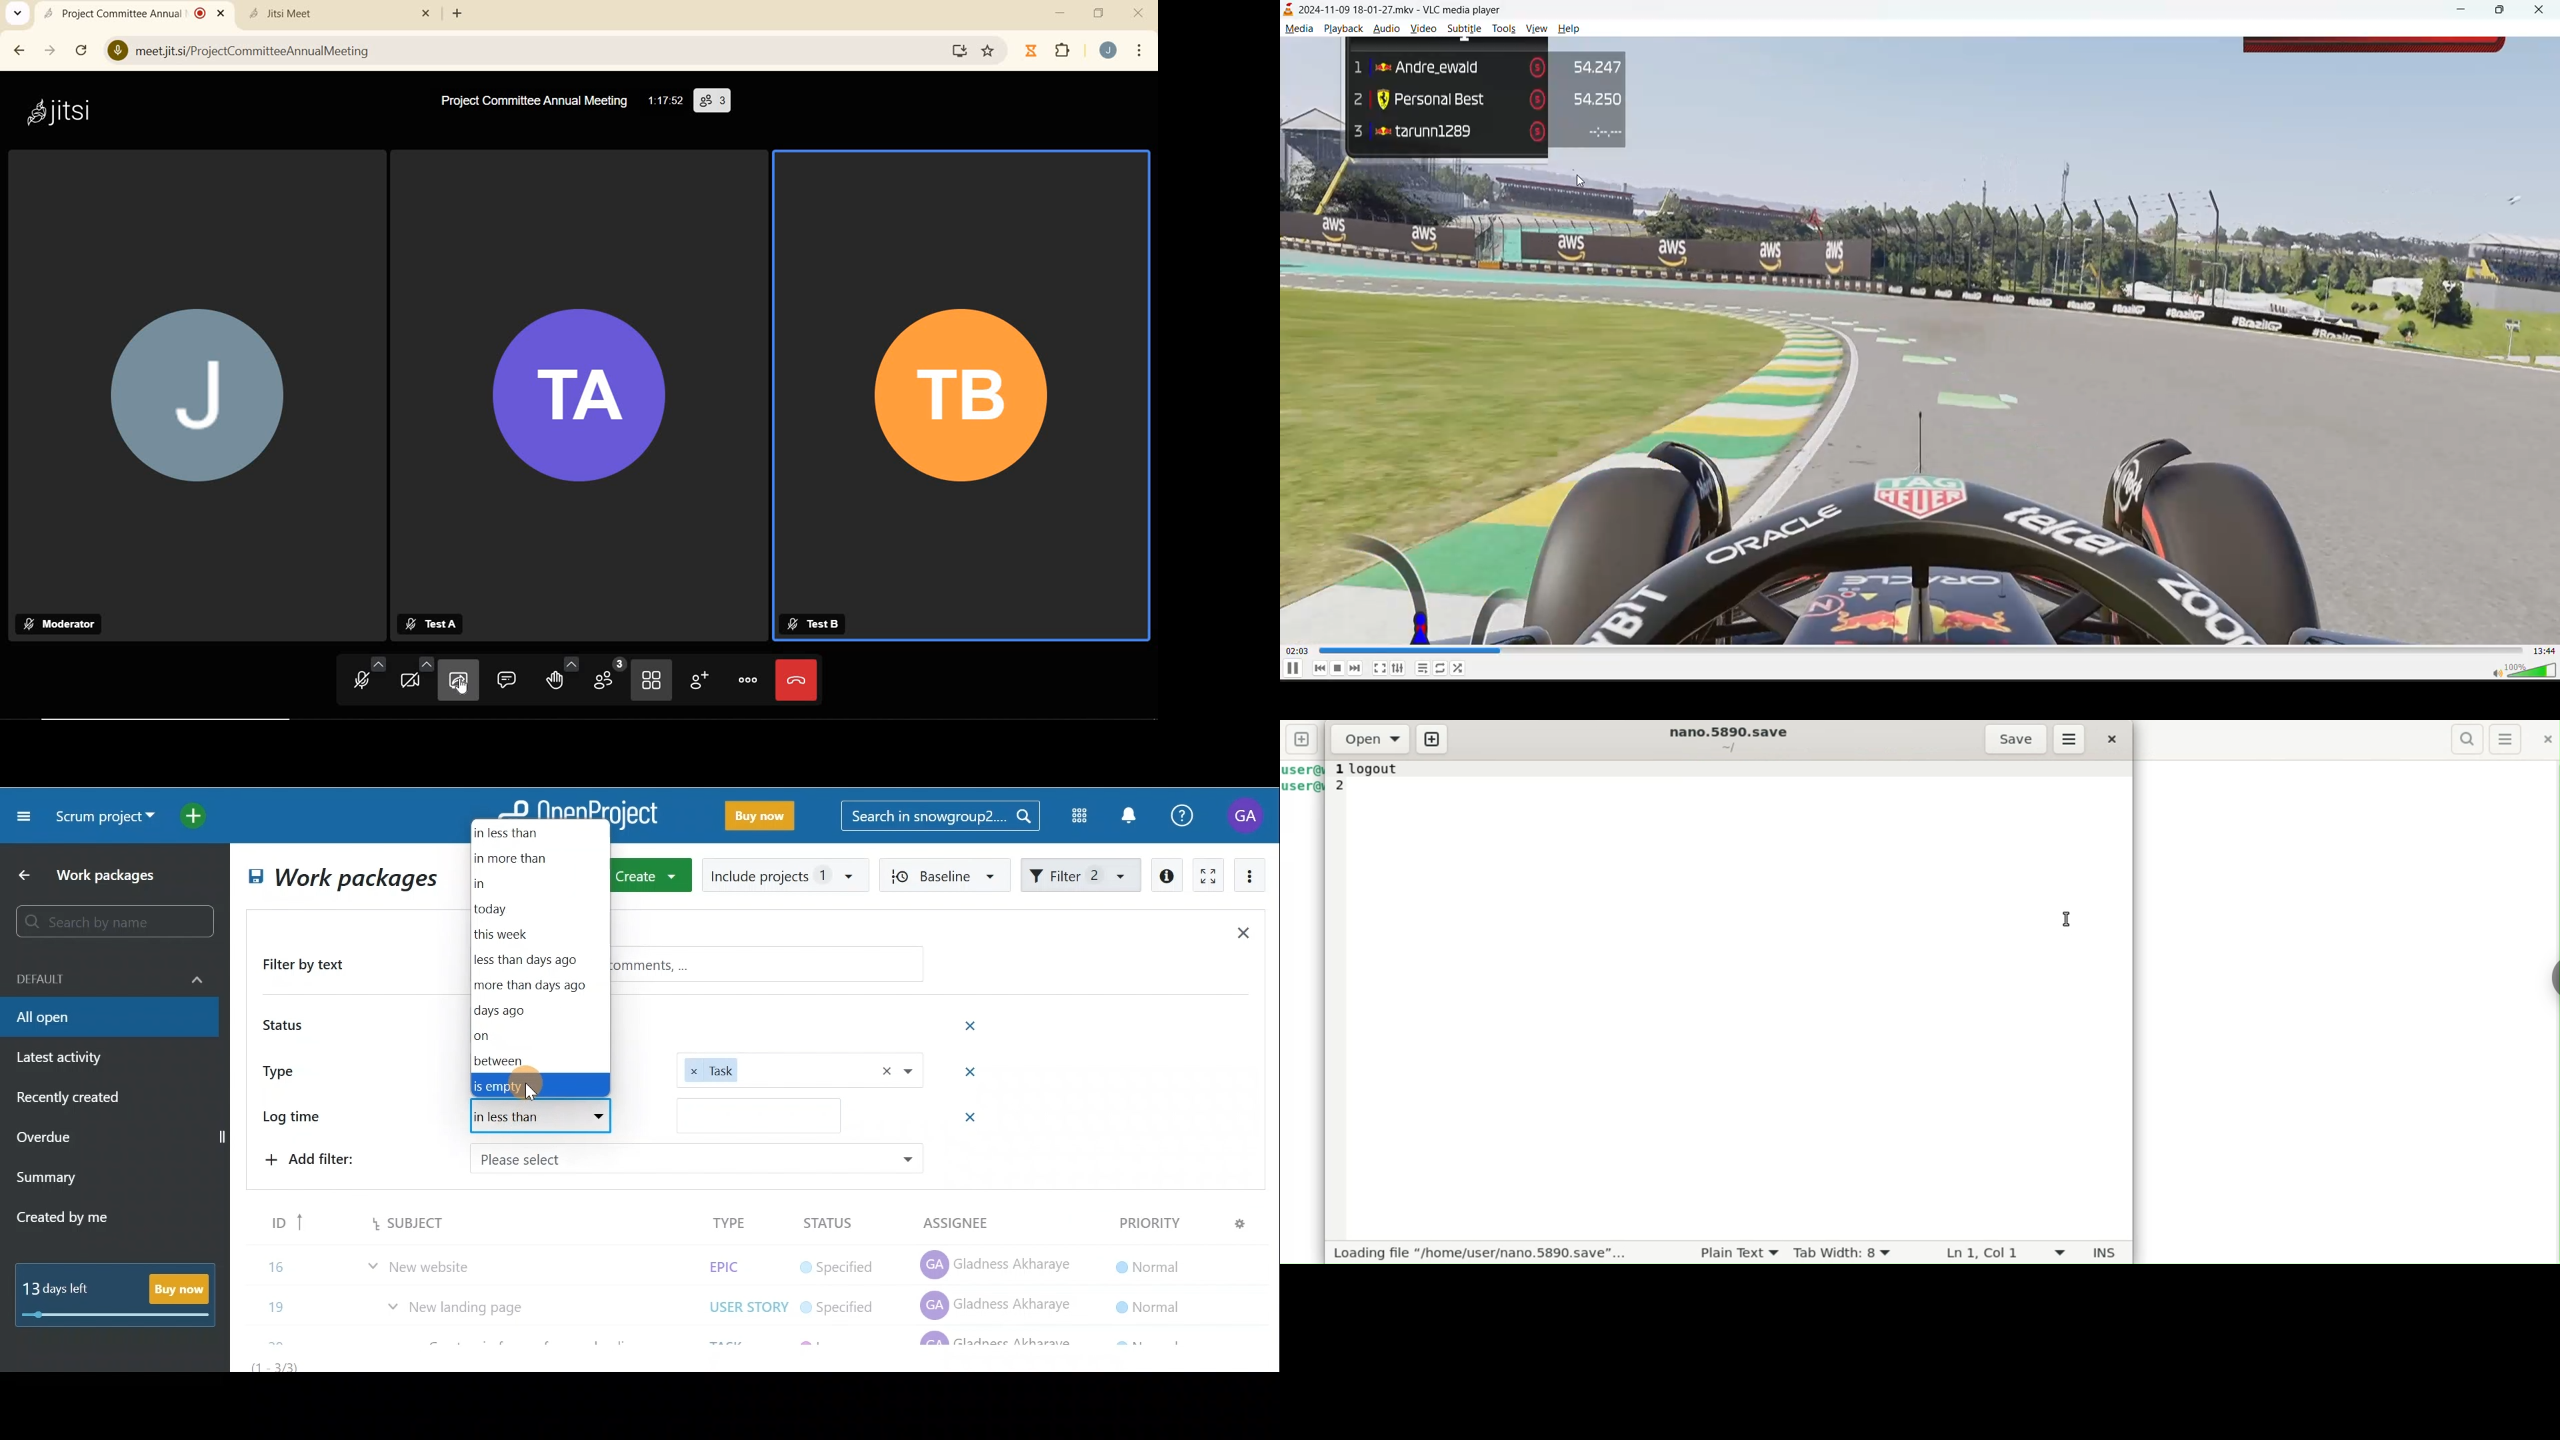  What do you see at coordinates (998, 1260) in the screenshot?
I see `page TASK a(GA) Gladness Akharaye` at bounding box center [998, 1260].